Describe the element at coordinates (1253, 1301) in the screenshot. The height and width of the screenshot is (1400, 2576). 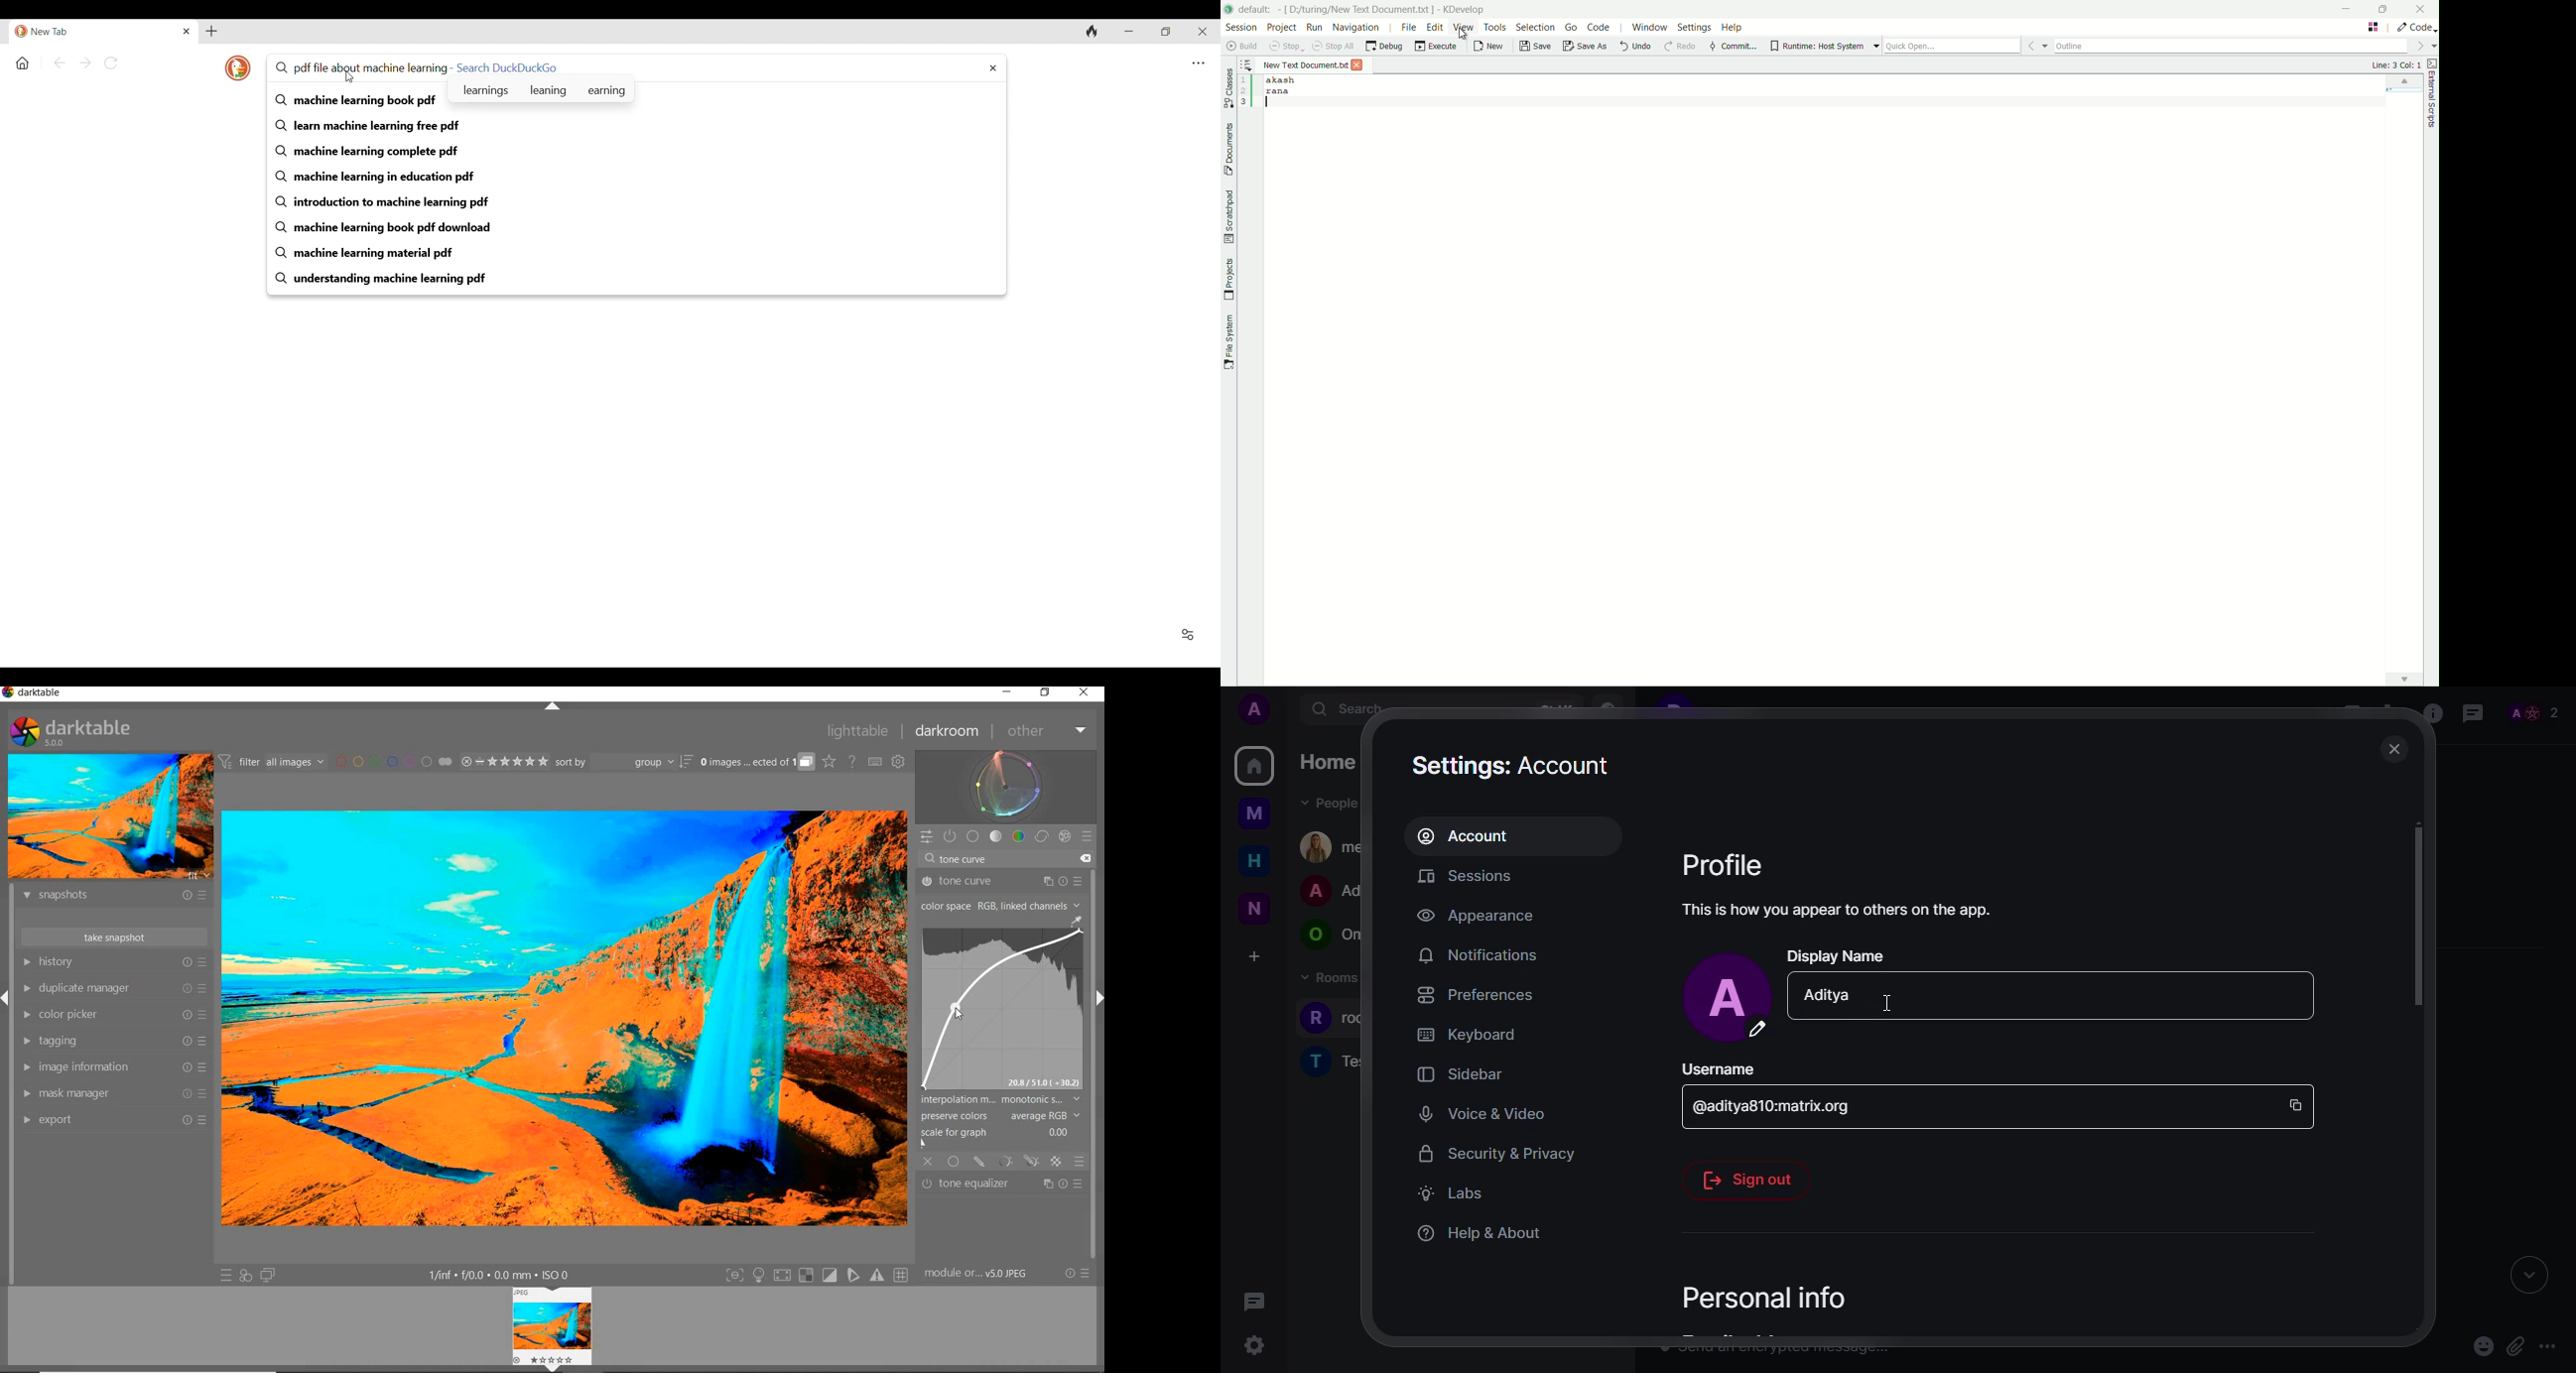
I see `threads` at that location.